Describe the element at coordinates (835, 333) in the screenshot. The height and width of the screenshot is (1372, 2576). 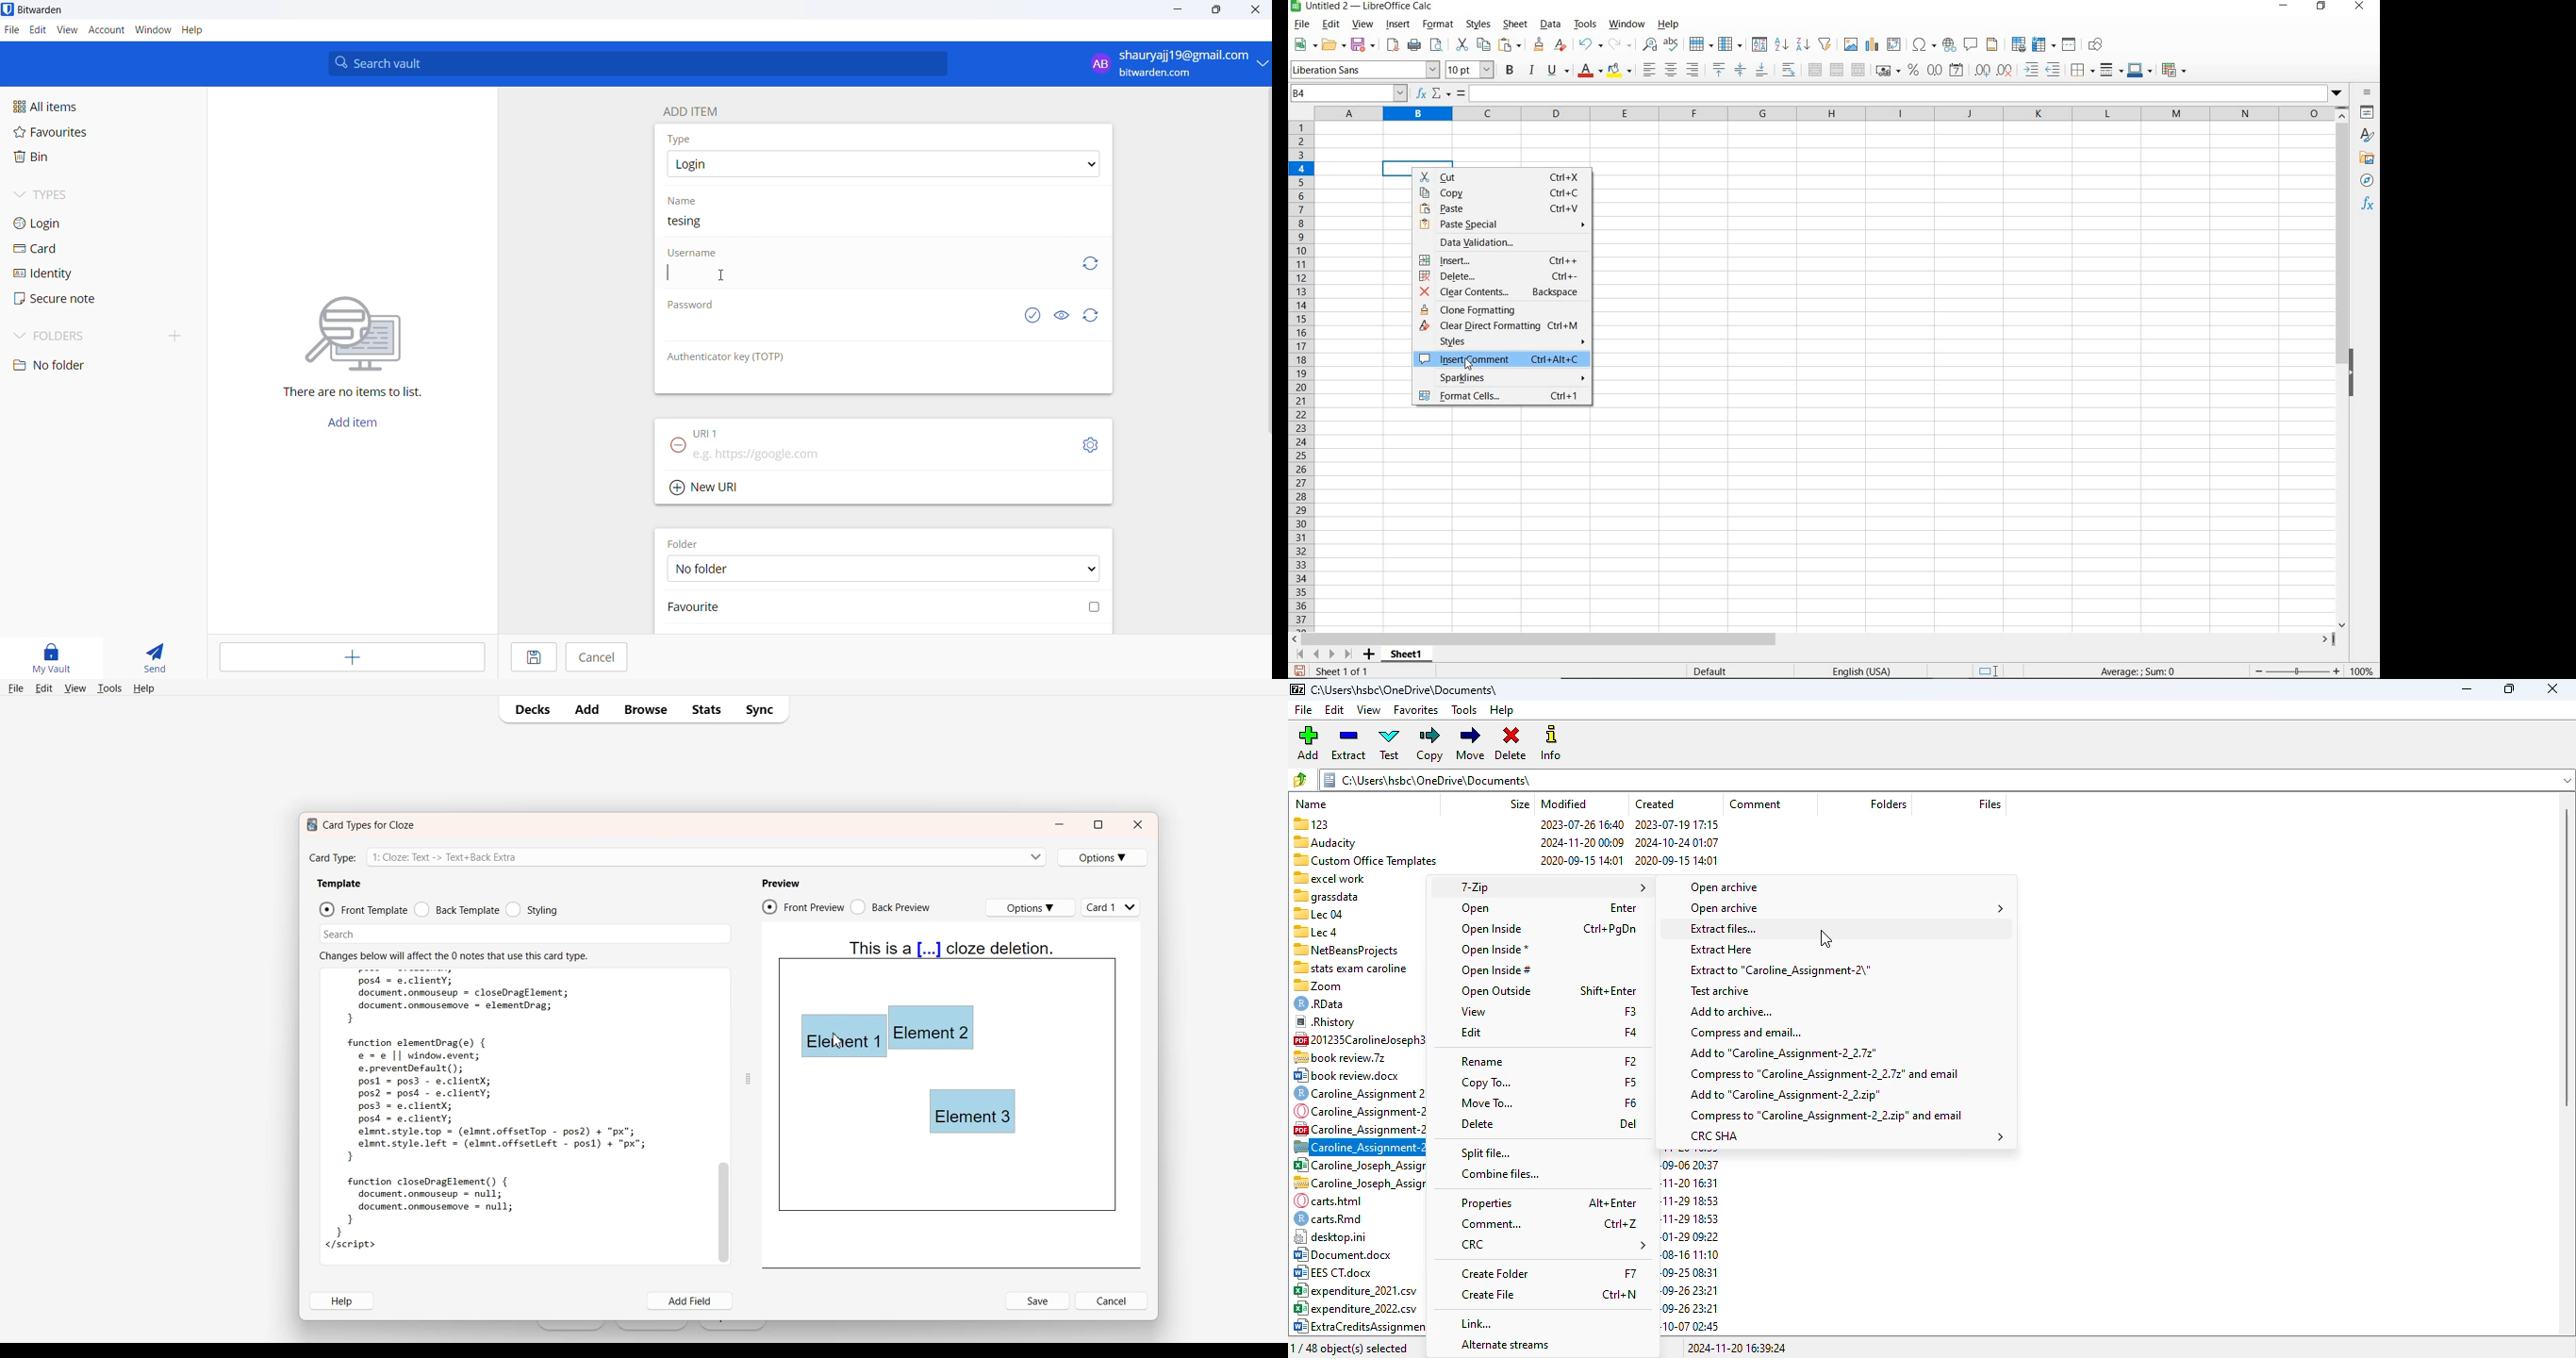
I see `Password text box` at that location.